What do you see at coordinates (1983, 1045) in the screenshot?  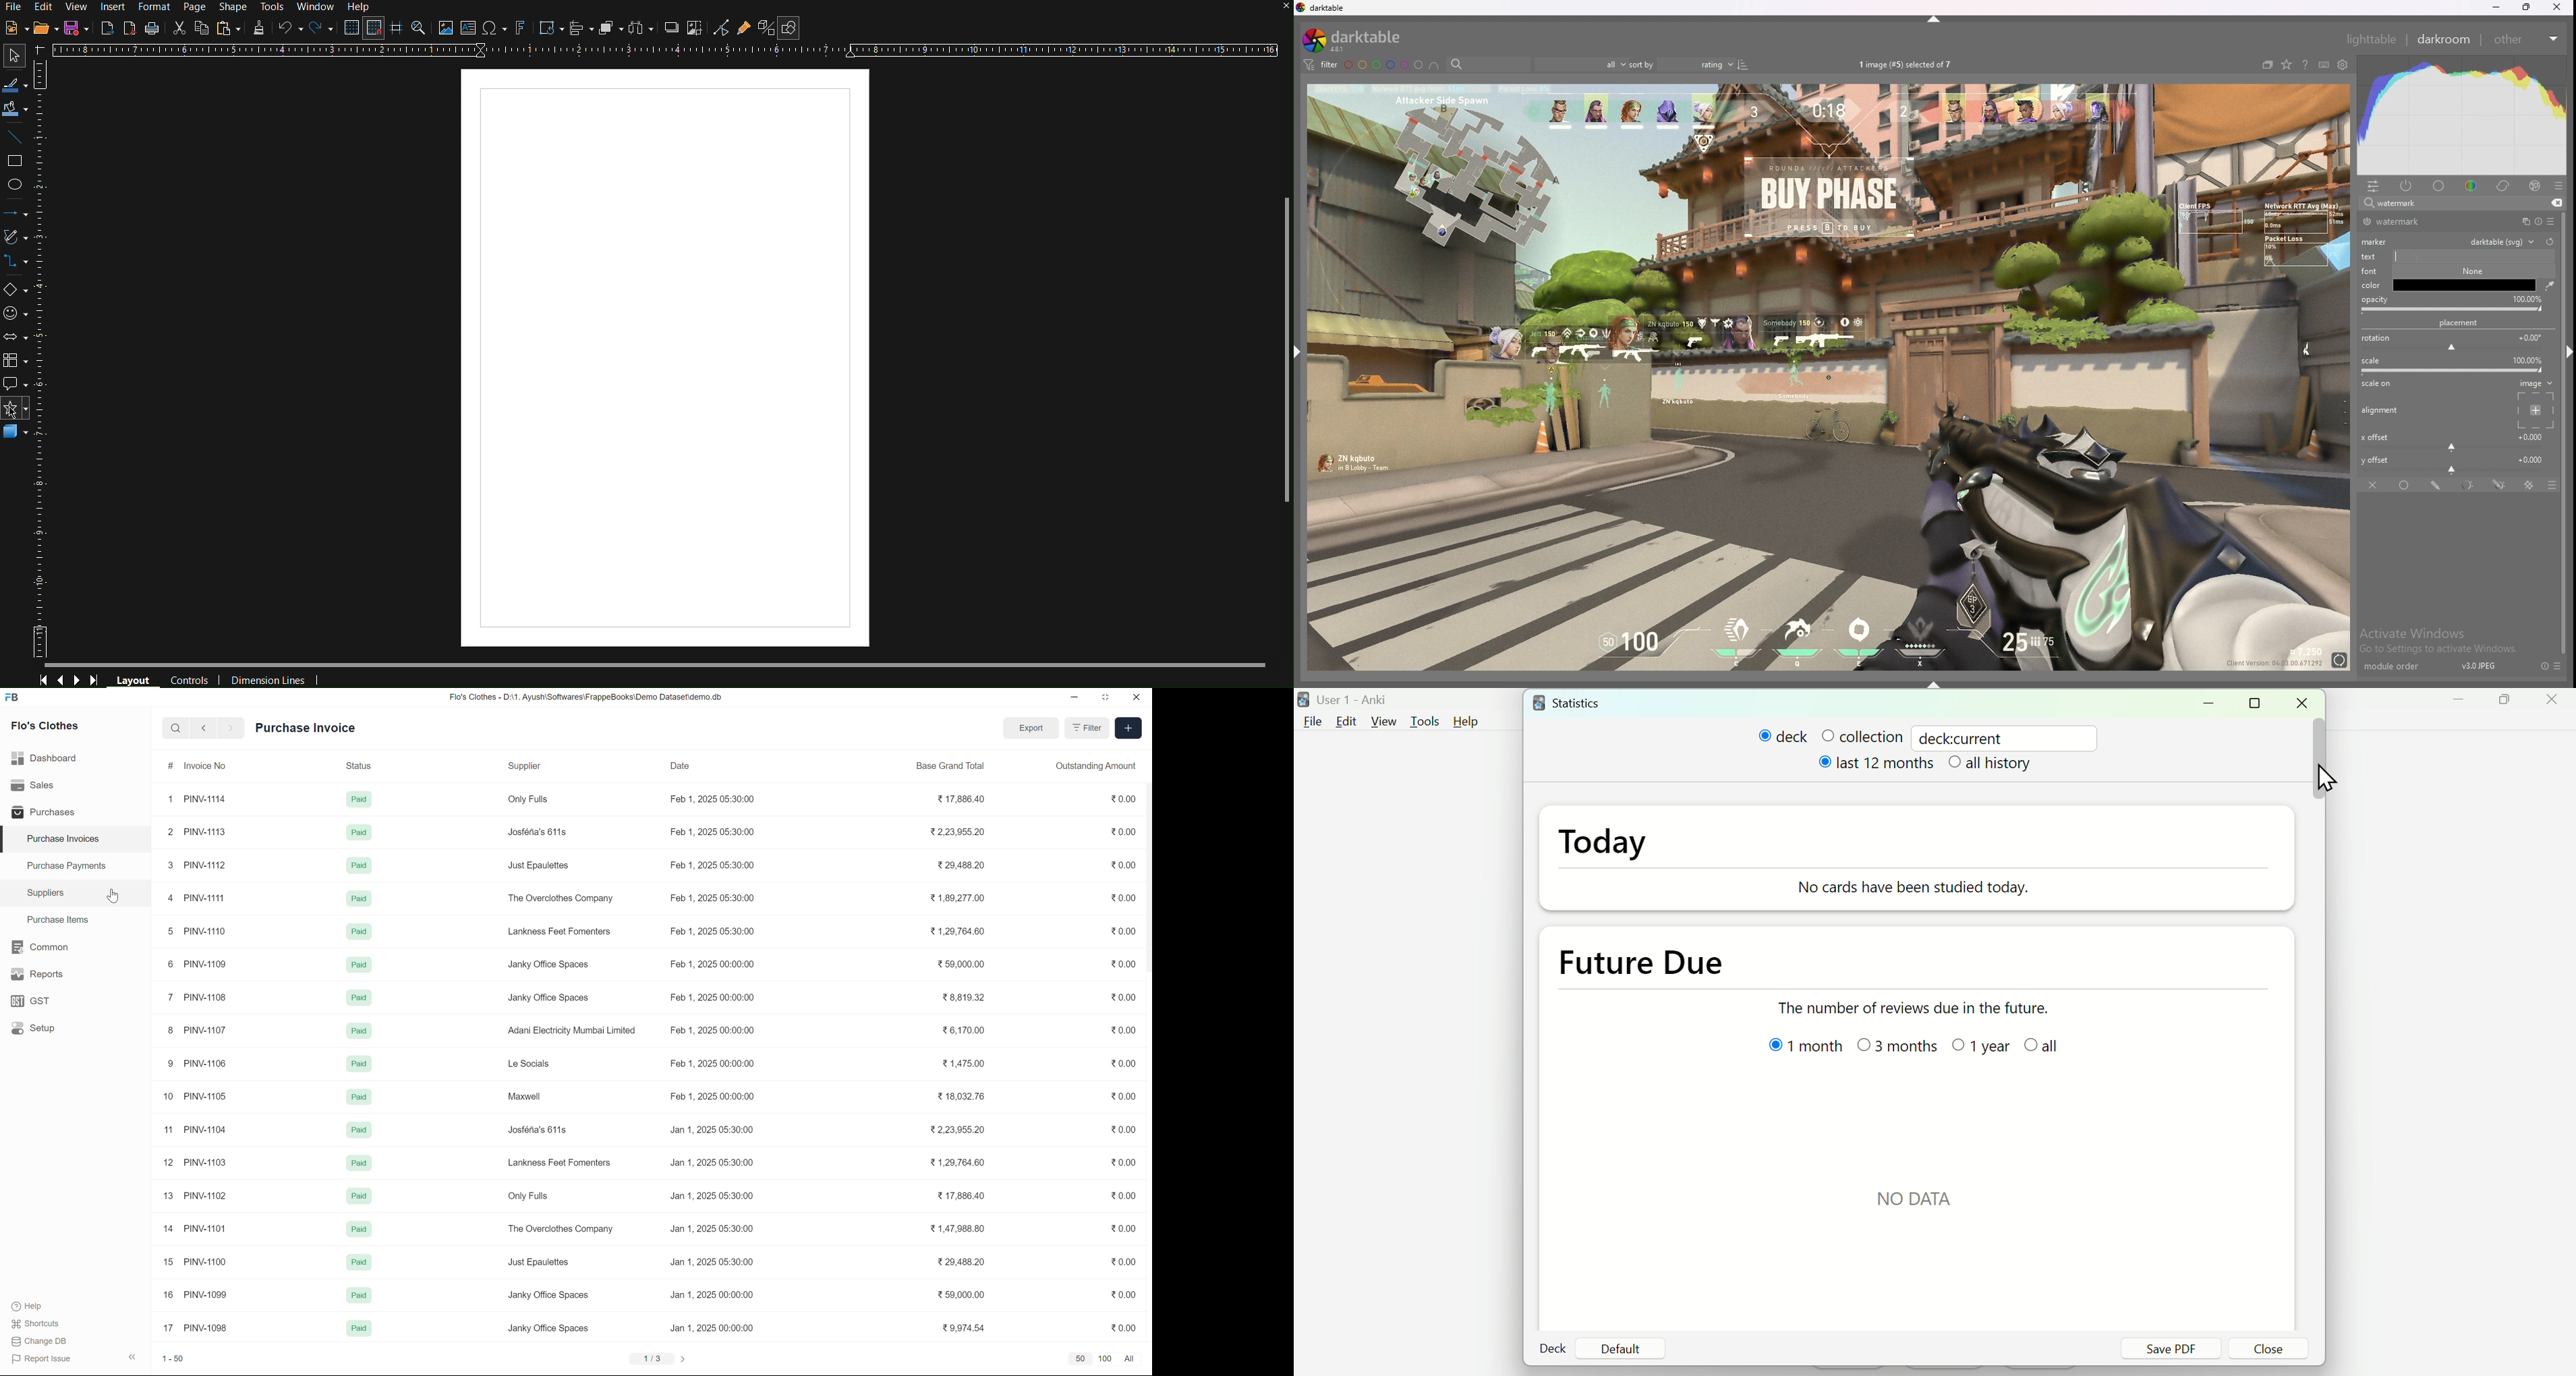 I see `1 year` at bounding box center [1983, 1045].